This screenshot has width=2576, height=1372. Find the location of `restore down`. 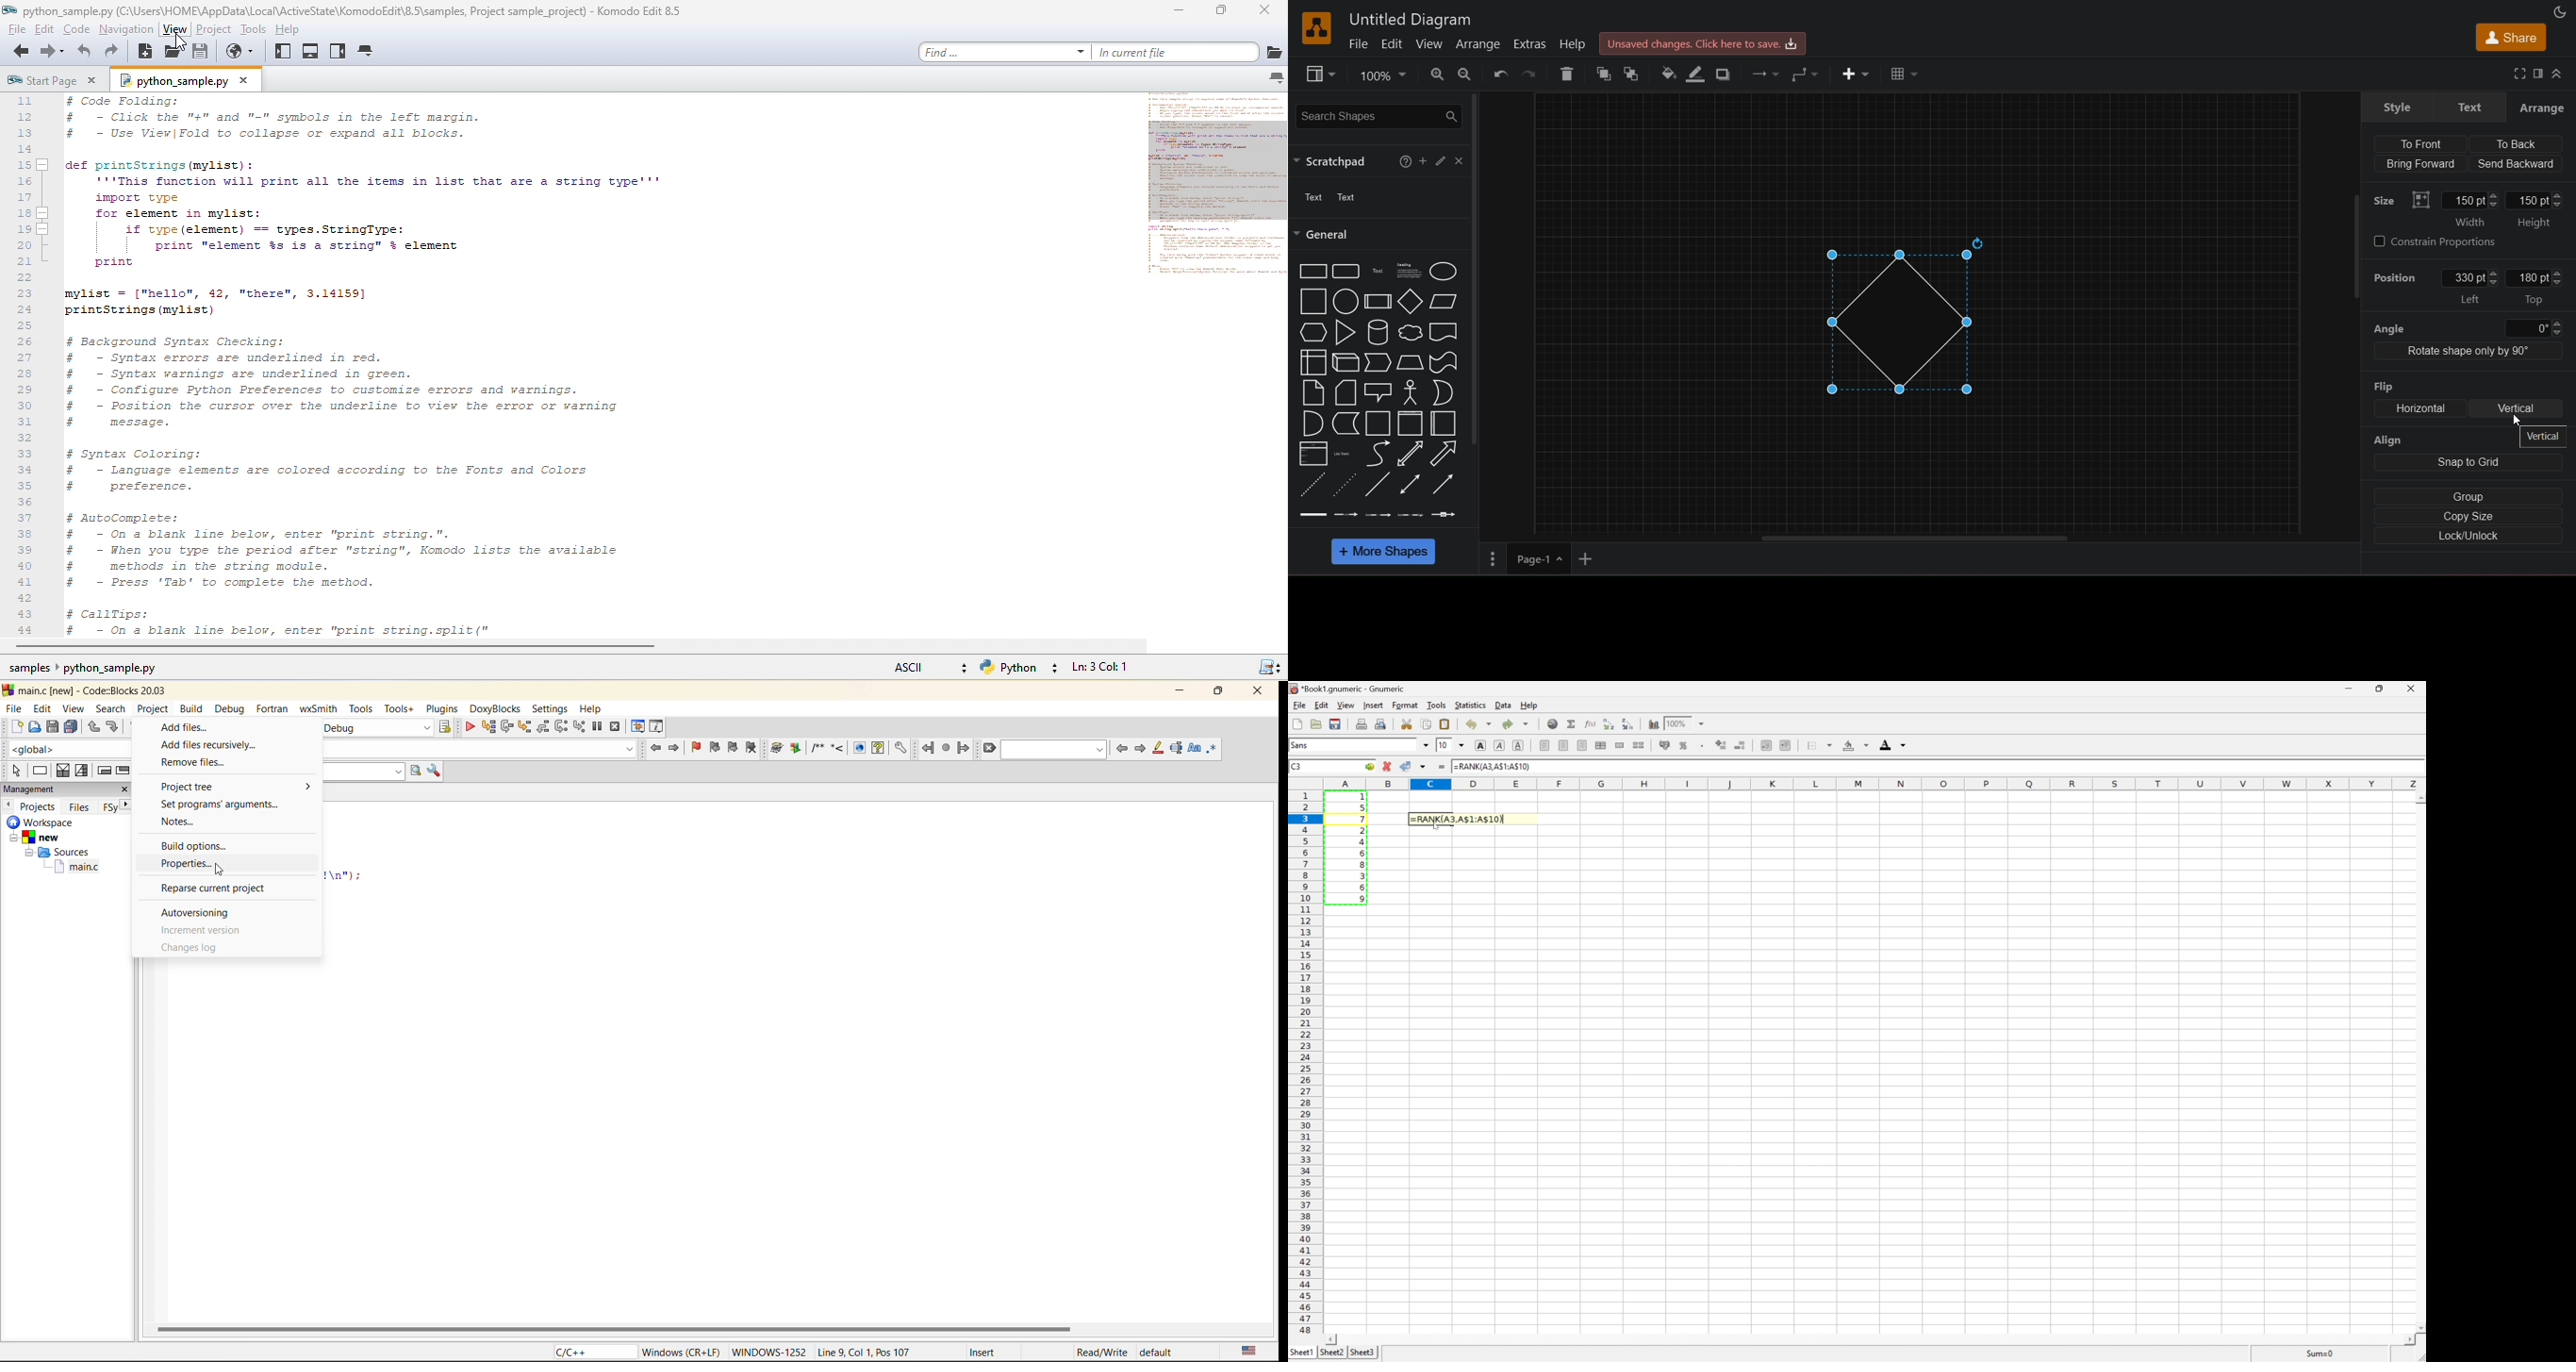

restore down is located at coordinates (2382, 689).